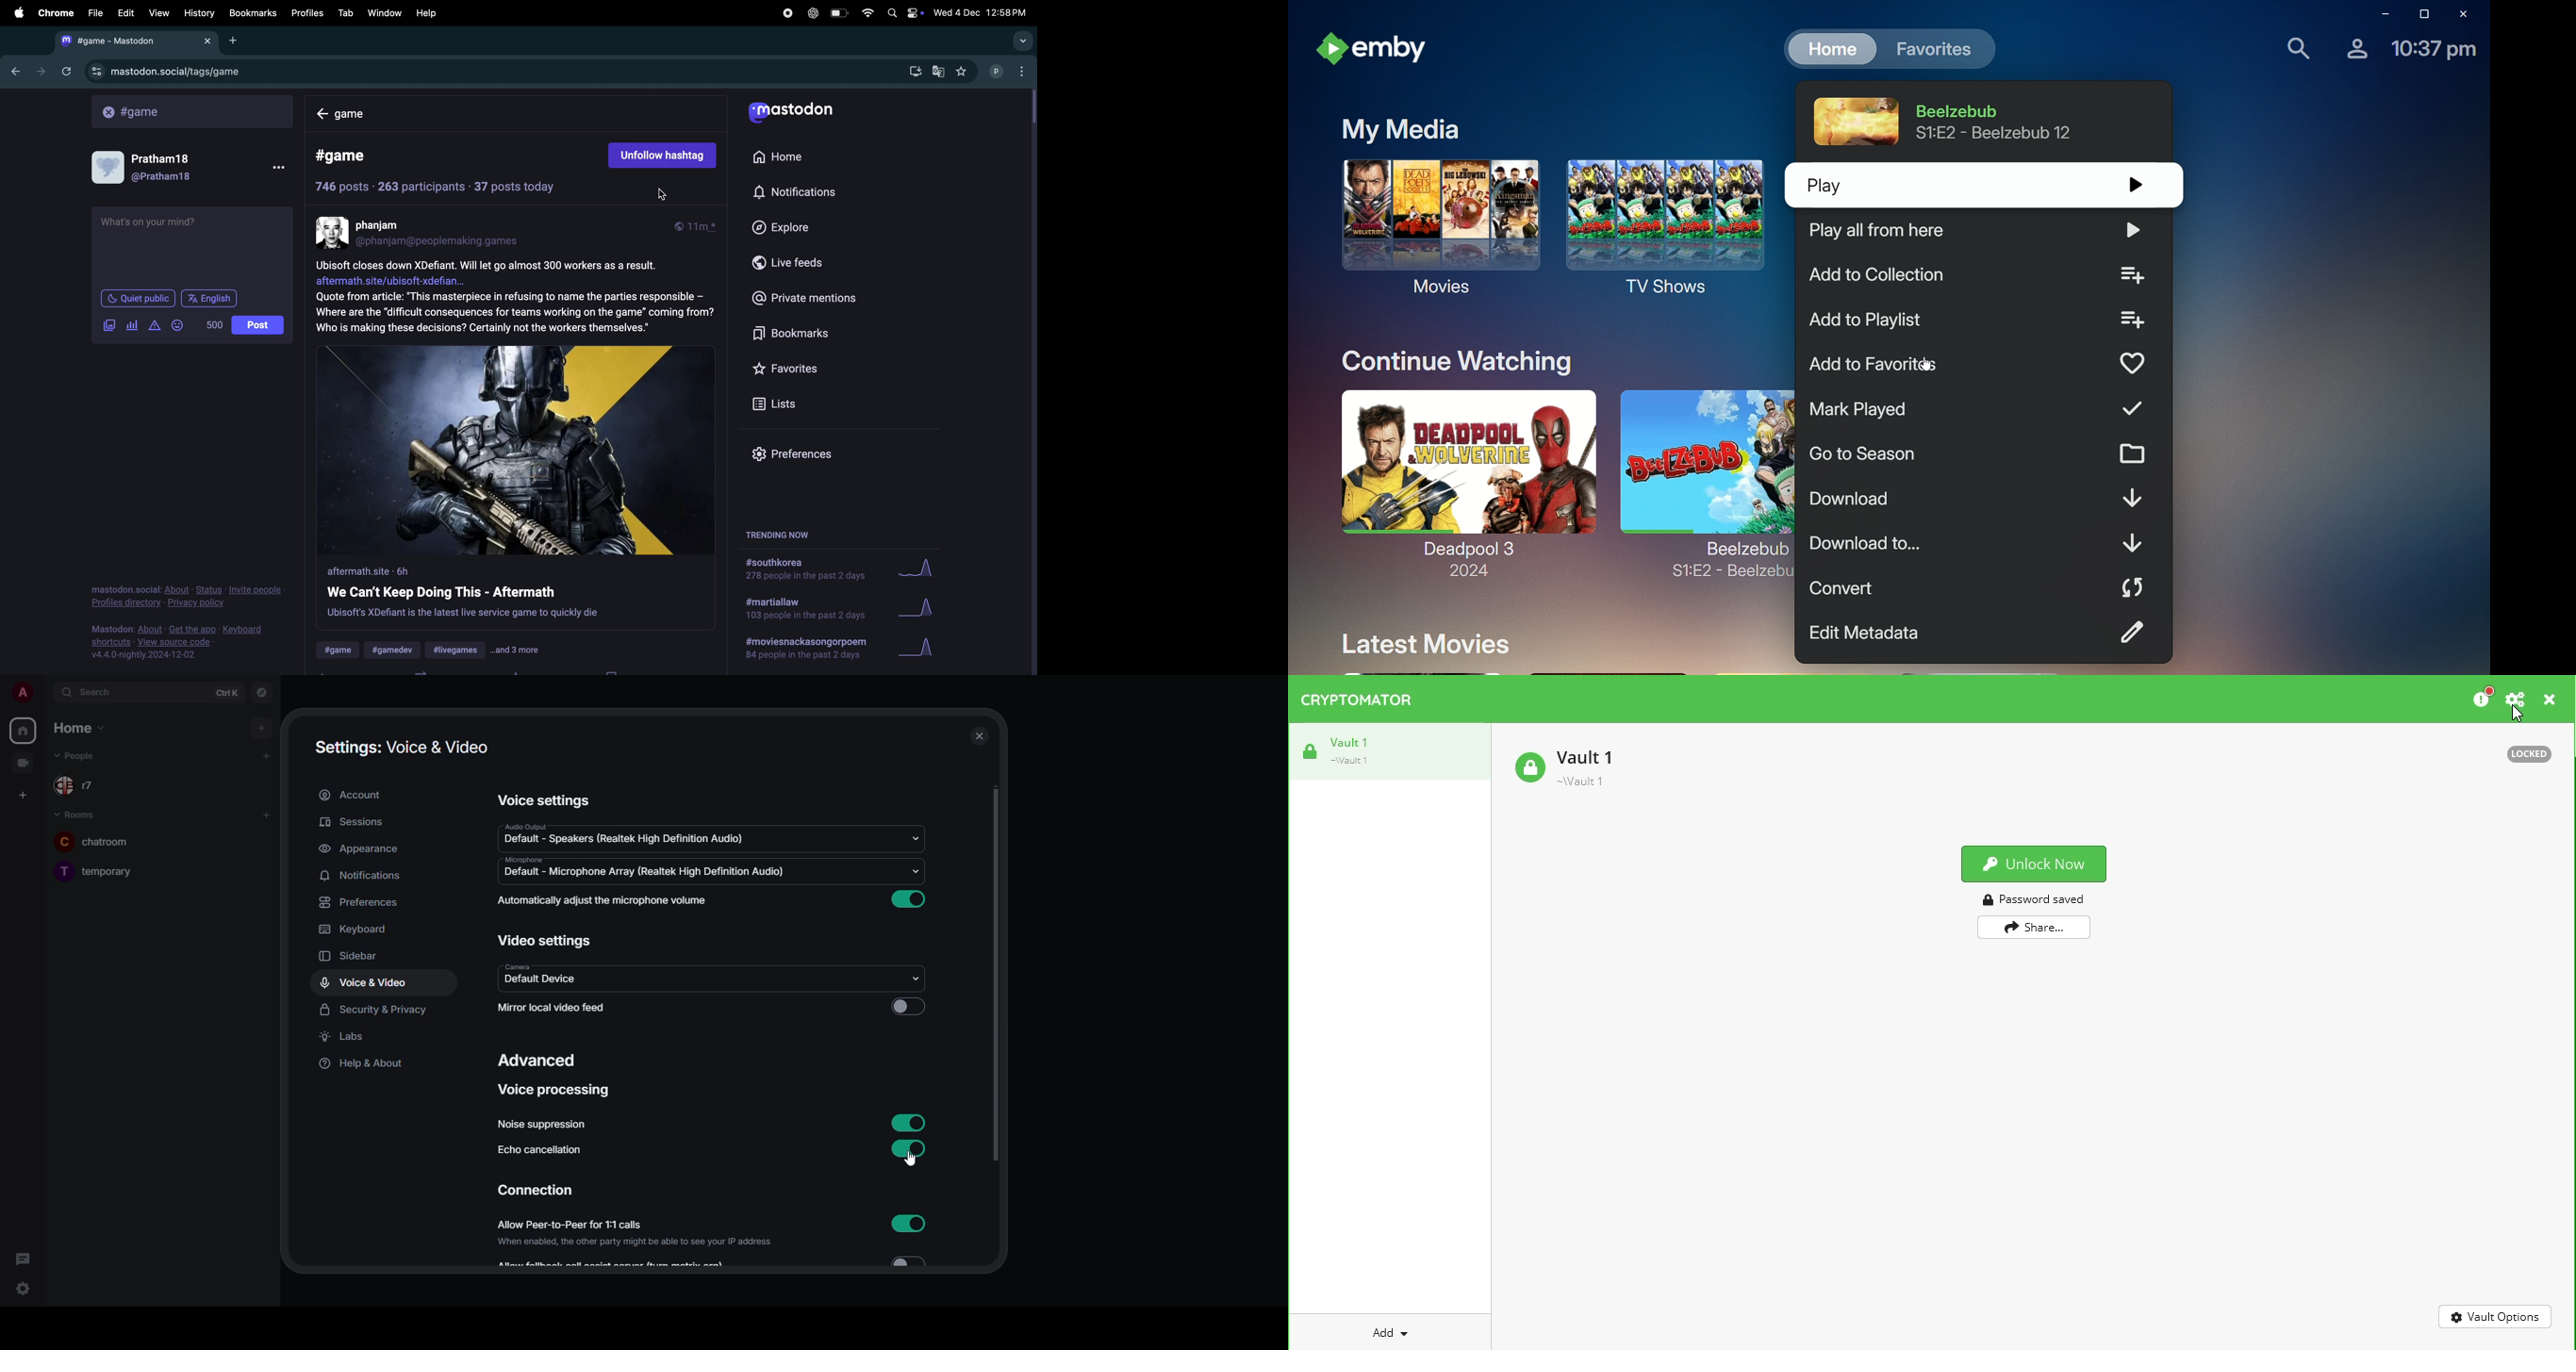  What do you see at coordinates (903, 12) in the screenshot?
I see `apple widgets` at bounding box center [903, 12].